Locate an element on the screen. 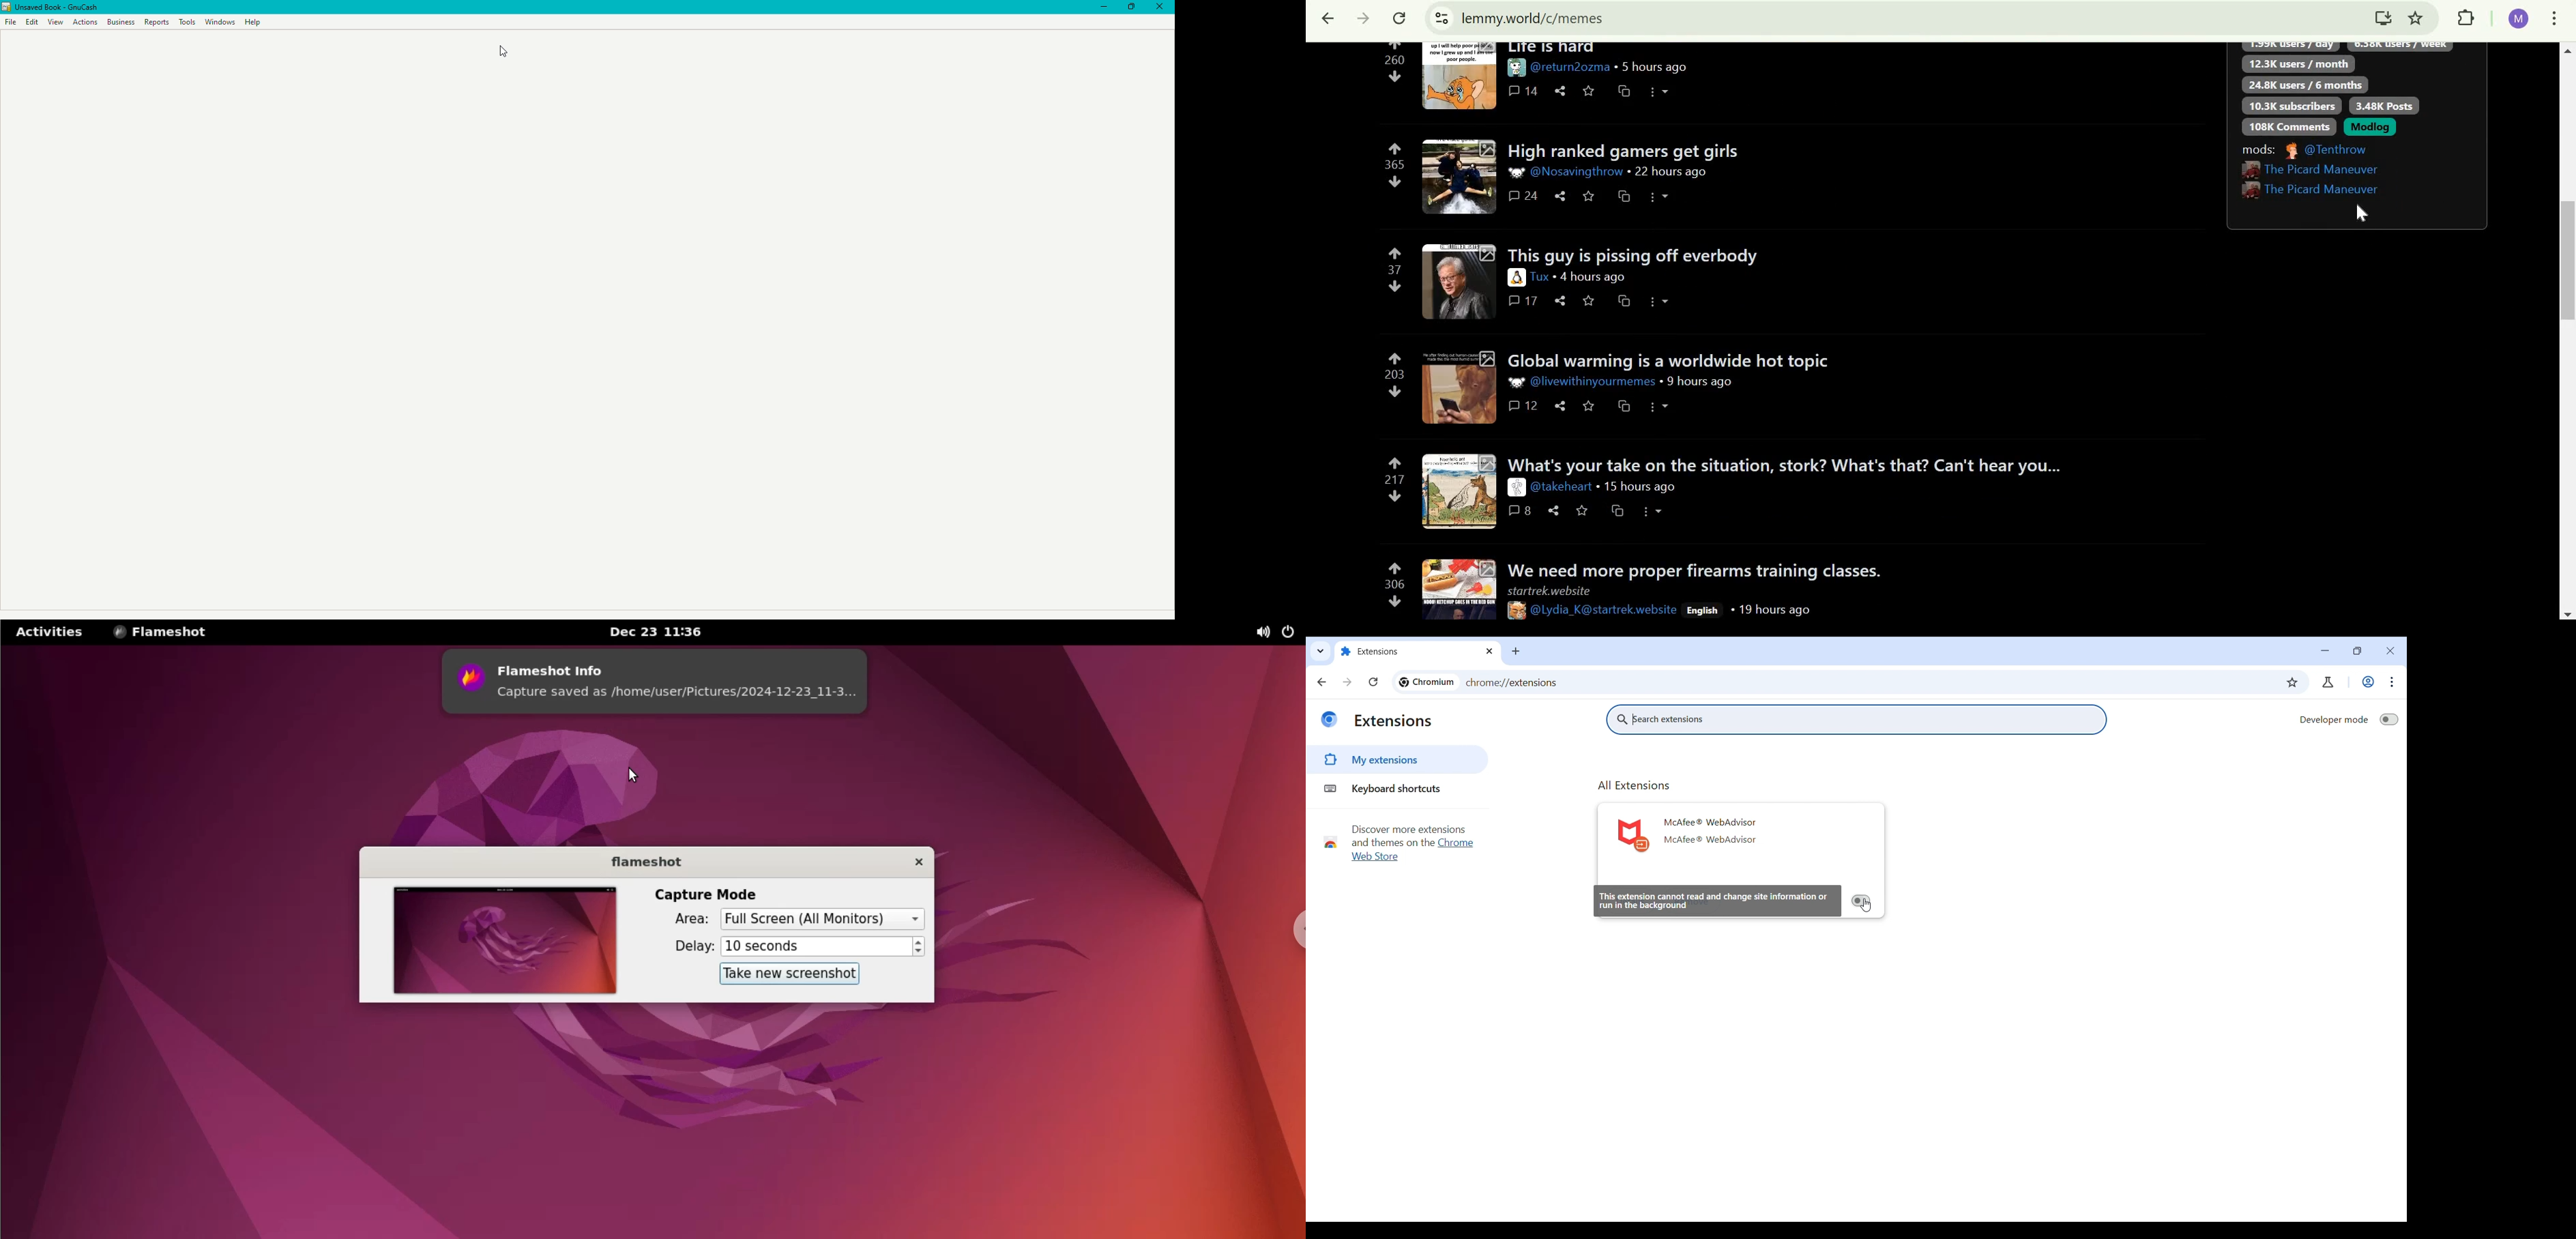  picture is located at coordinates (1518, 277).